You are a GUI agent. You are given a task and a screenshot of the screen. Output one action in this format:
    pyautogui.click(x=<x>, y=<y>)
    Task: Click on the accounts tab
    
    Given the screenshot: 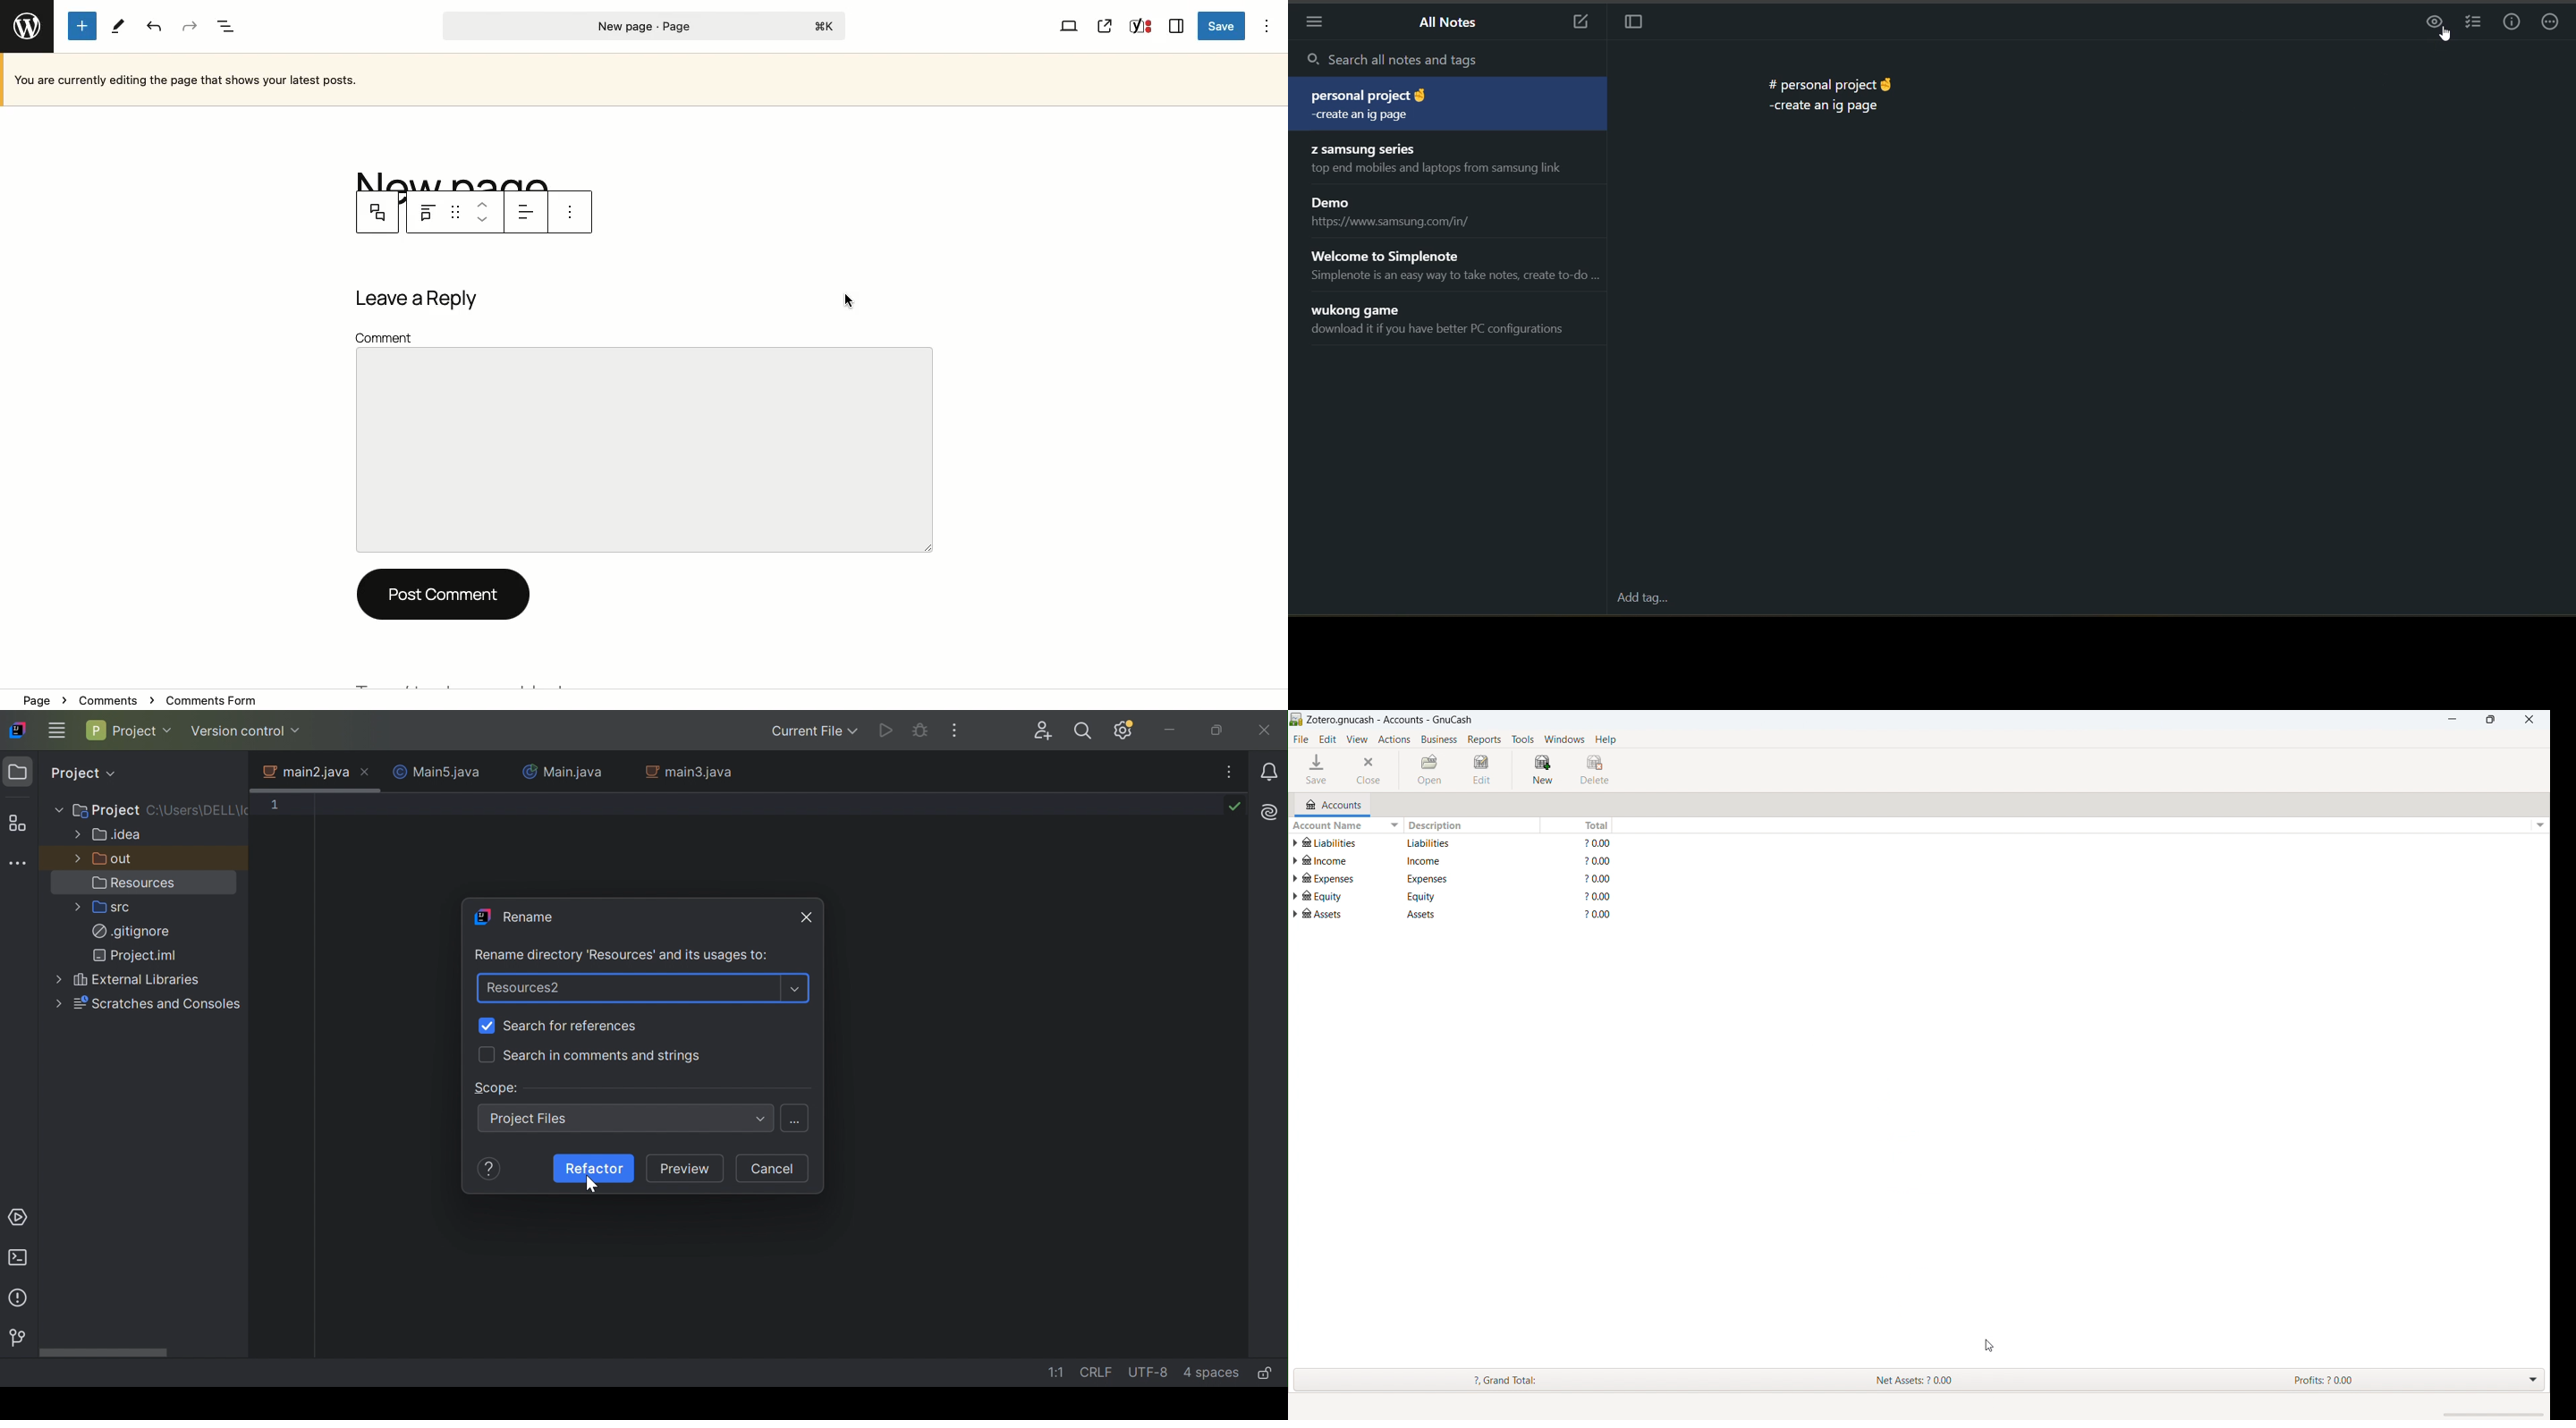 What is the action you would take?
    pyautogui.click(x=1337, y=803)
    